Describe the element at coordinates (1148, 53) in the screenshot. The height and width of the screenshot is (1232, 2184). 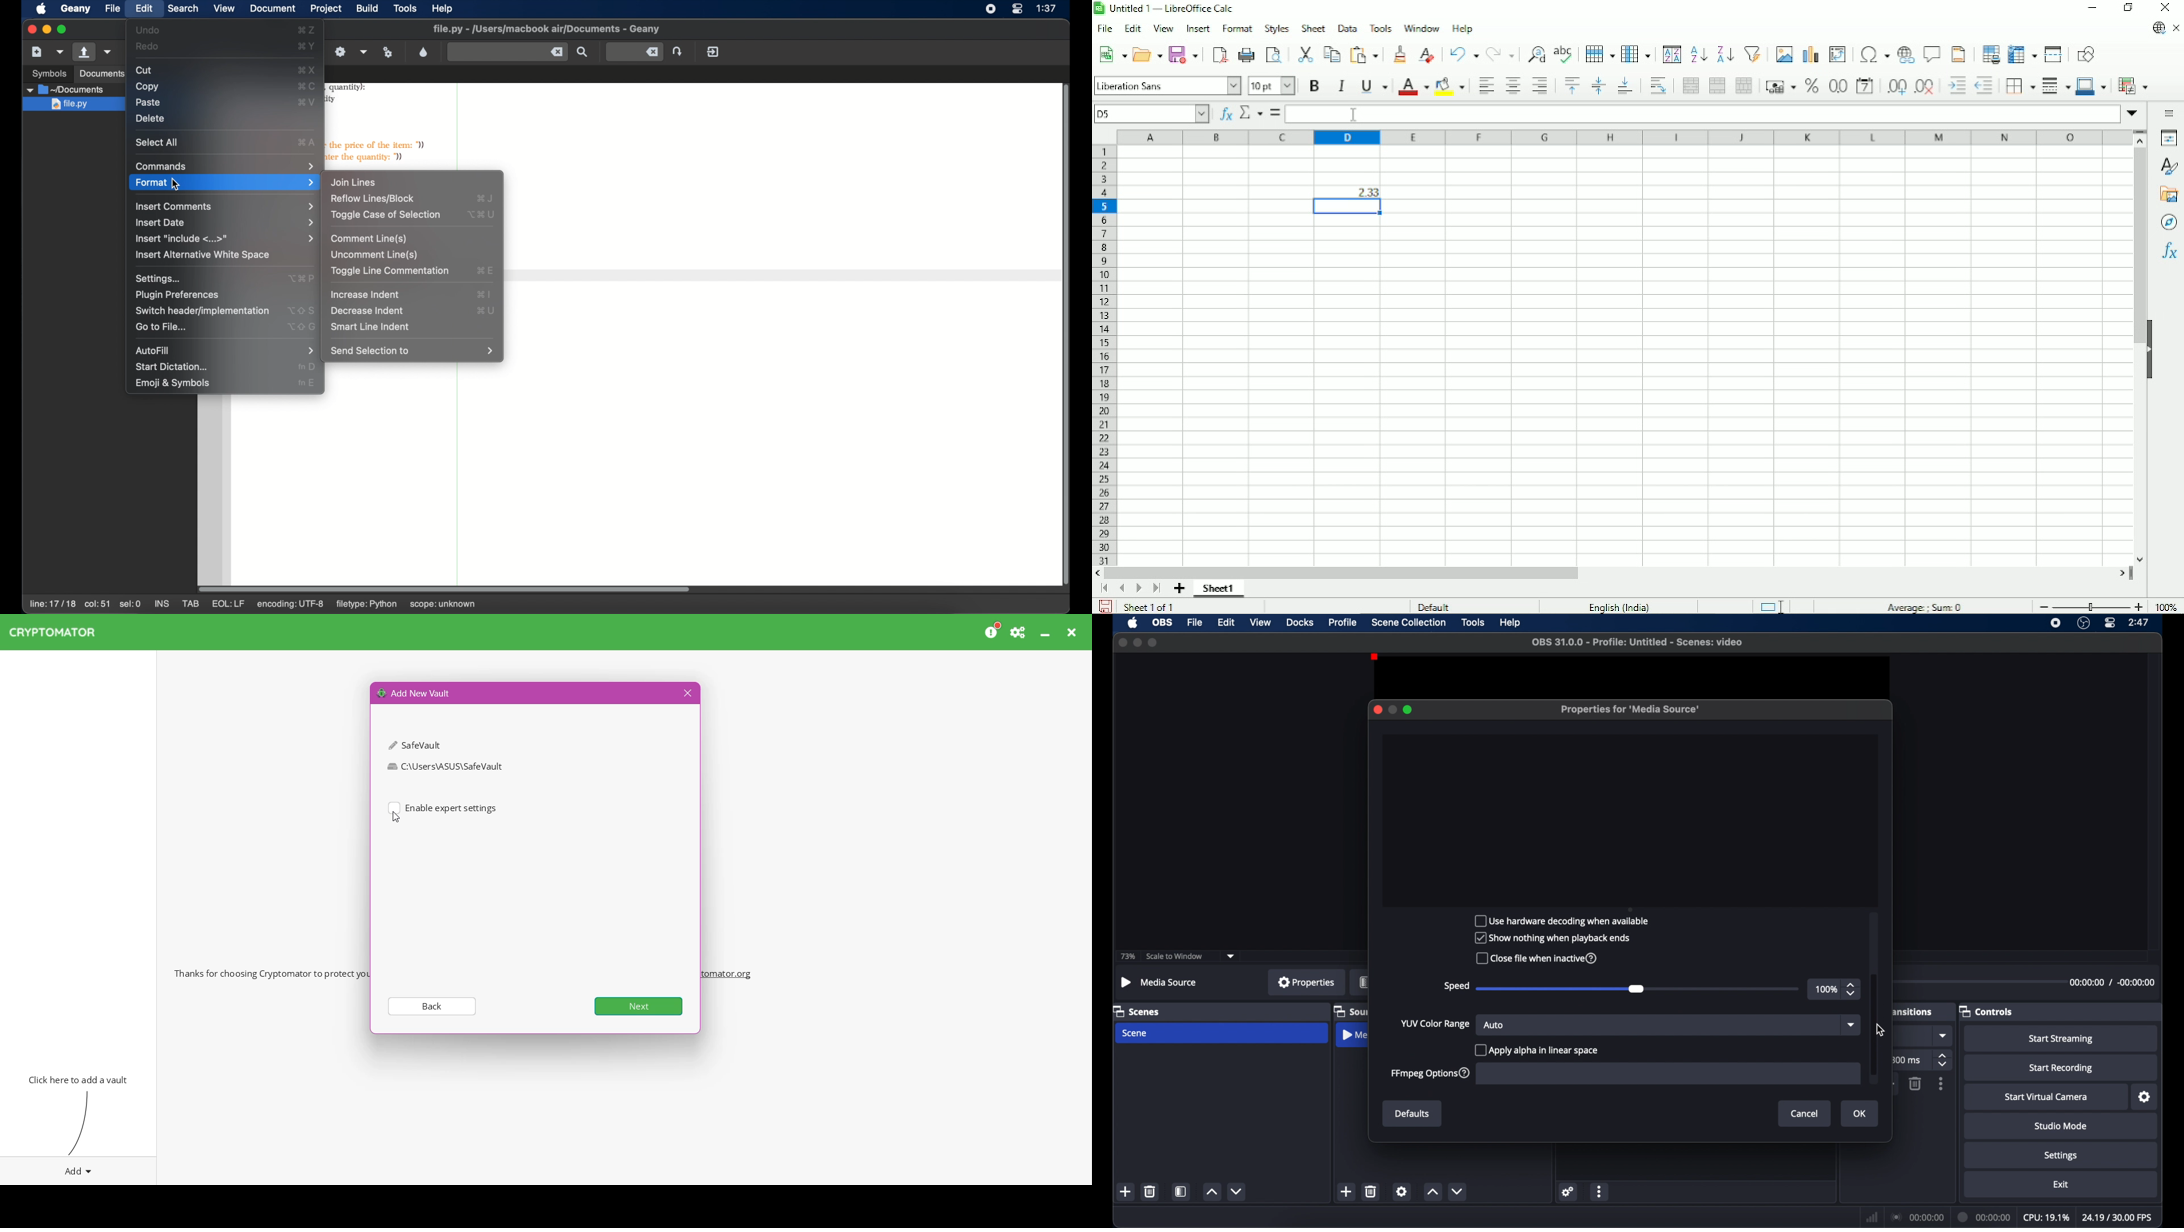
I see `Open` at that location.